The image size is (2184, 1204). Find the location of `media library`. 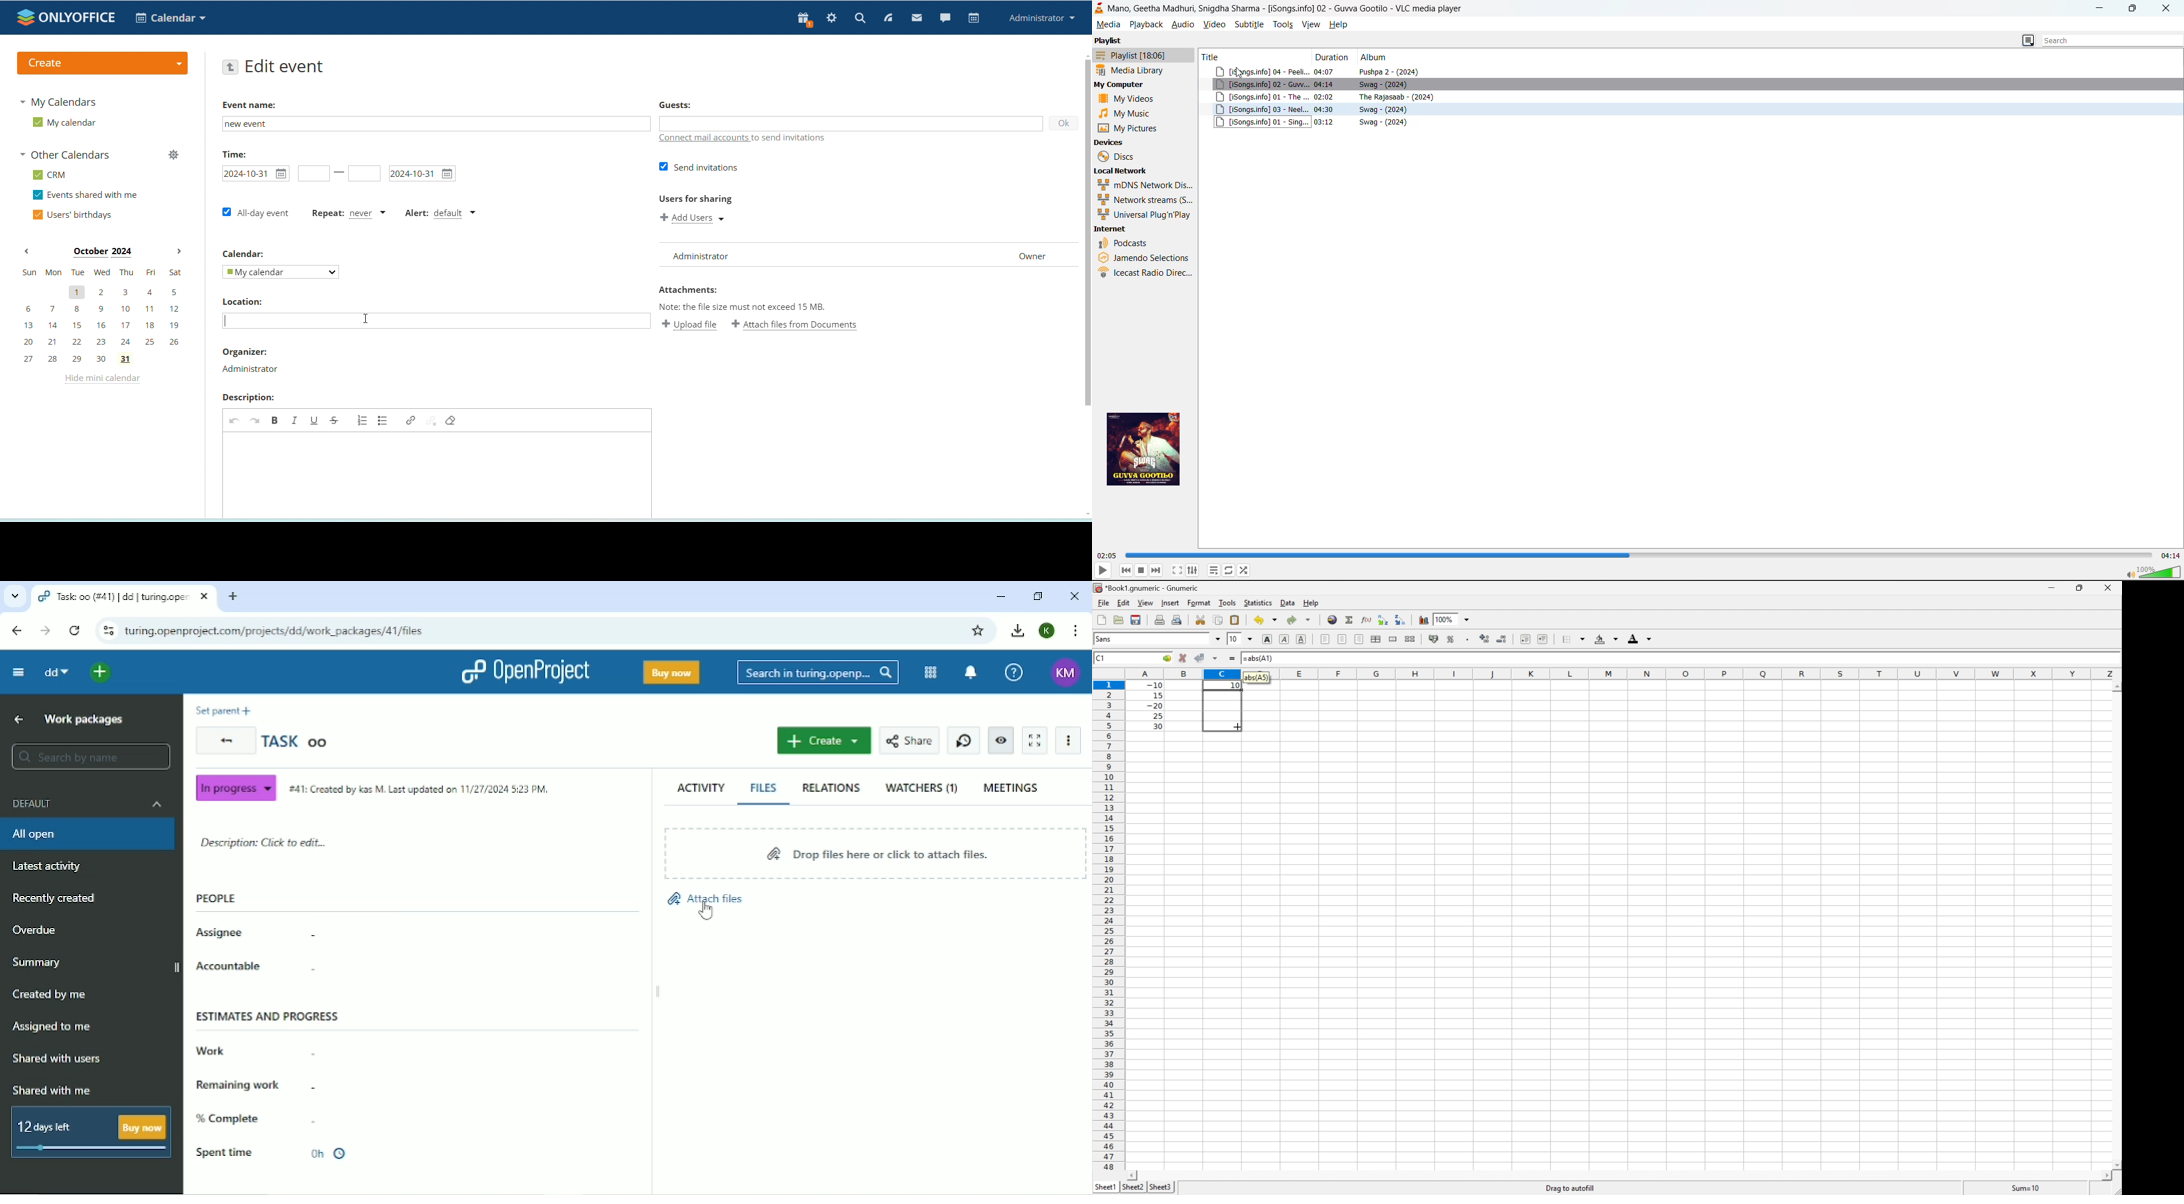

media library is located at coordinates (1134, 70).